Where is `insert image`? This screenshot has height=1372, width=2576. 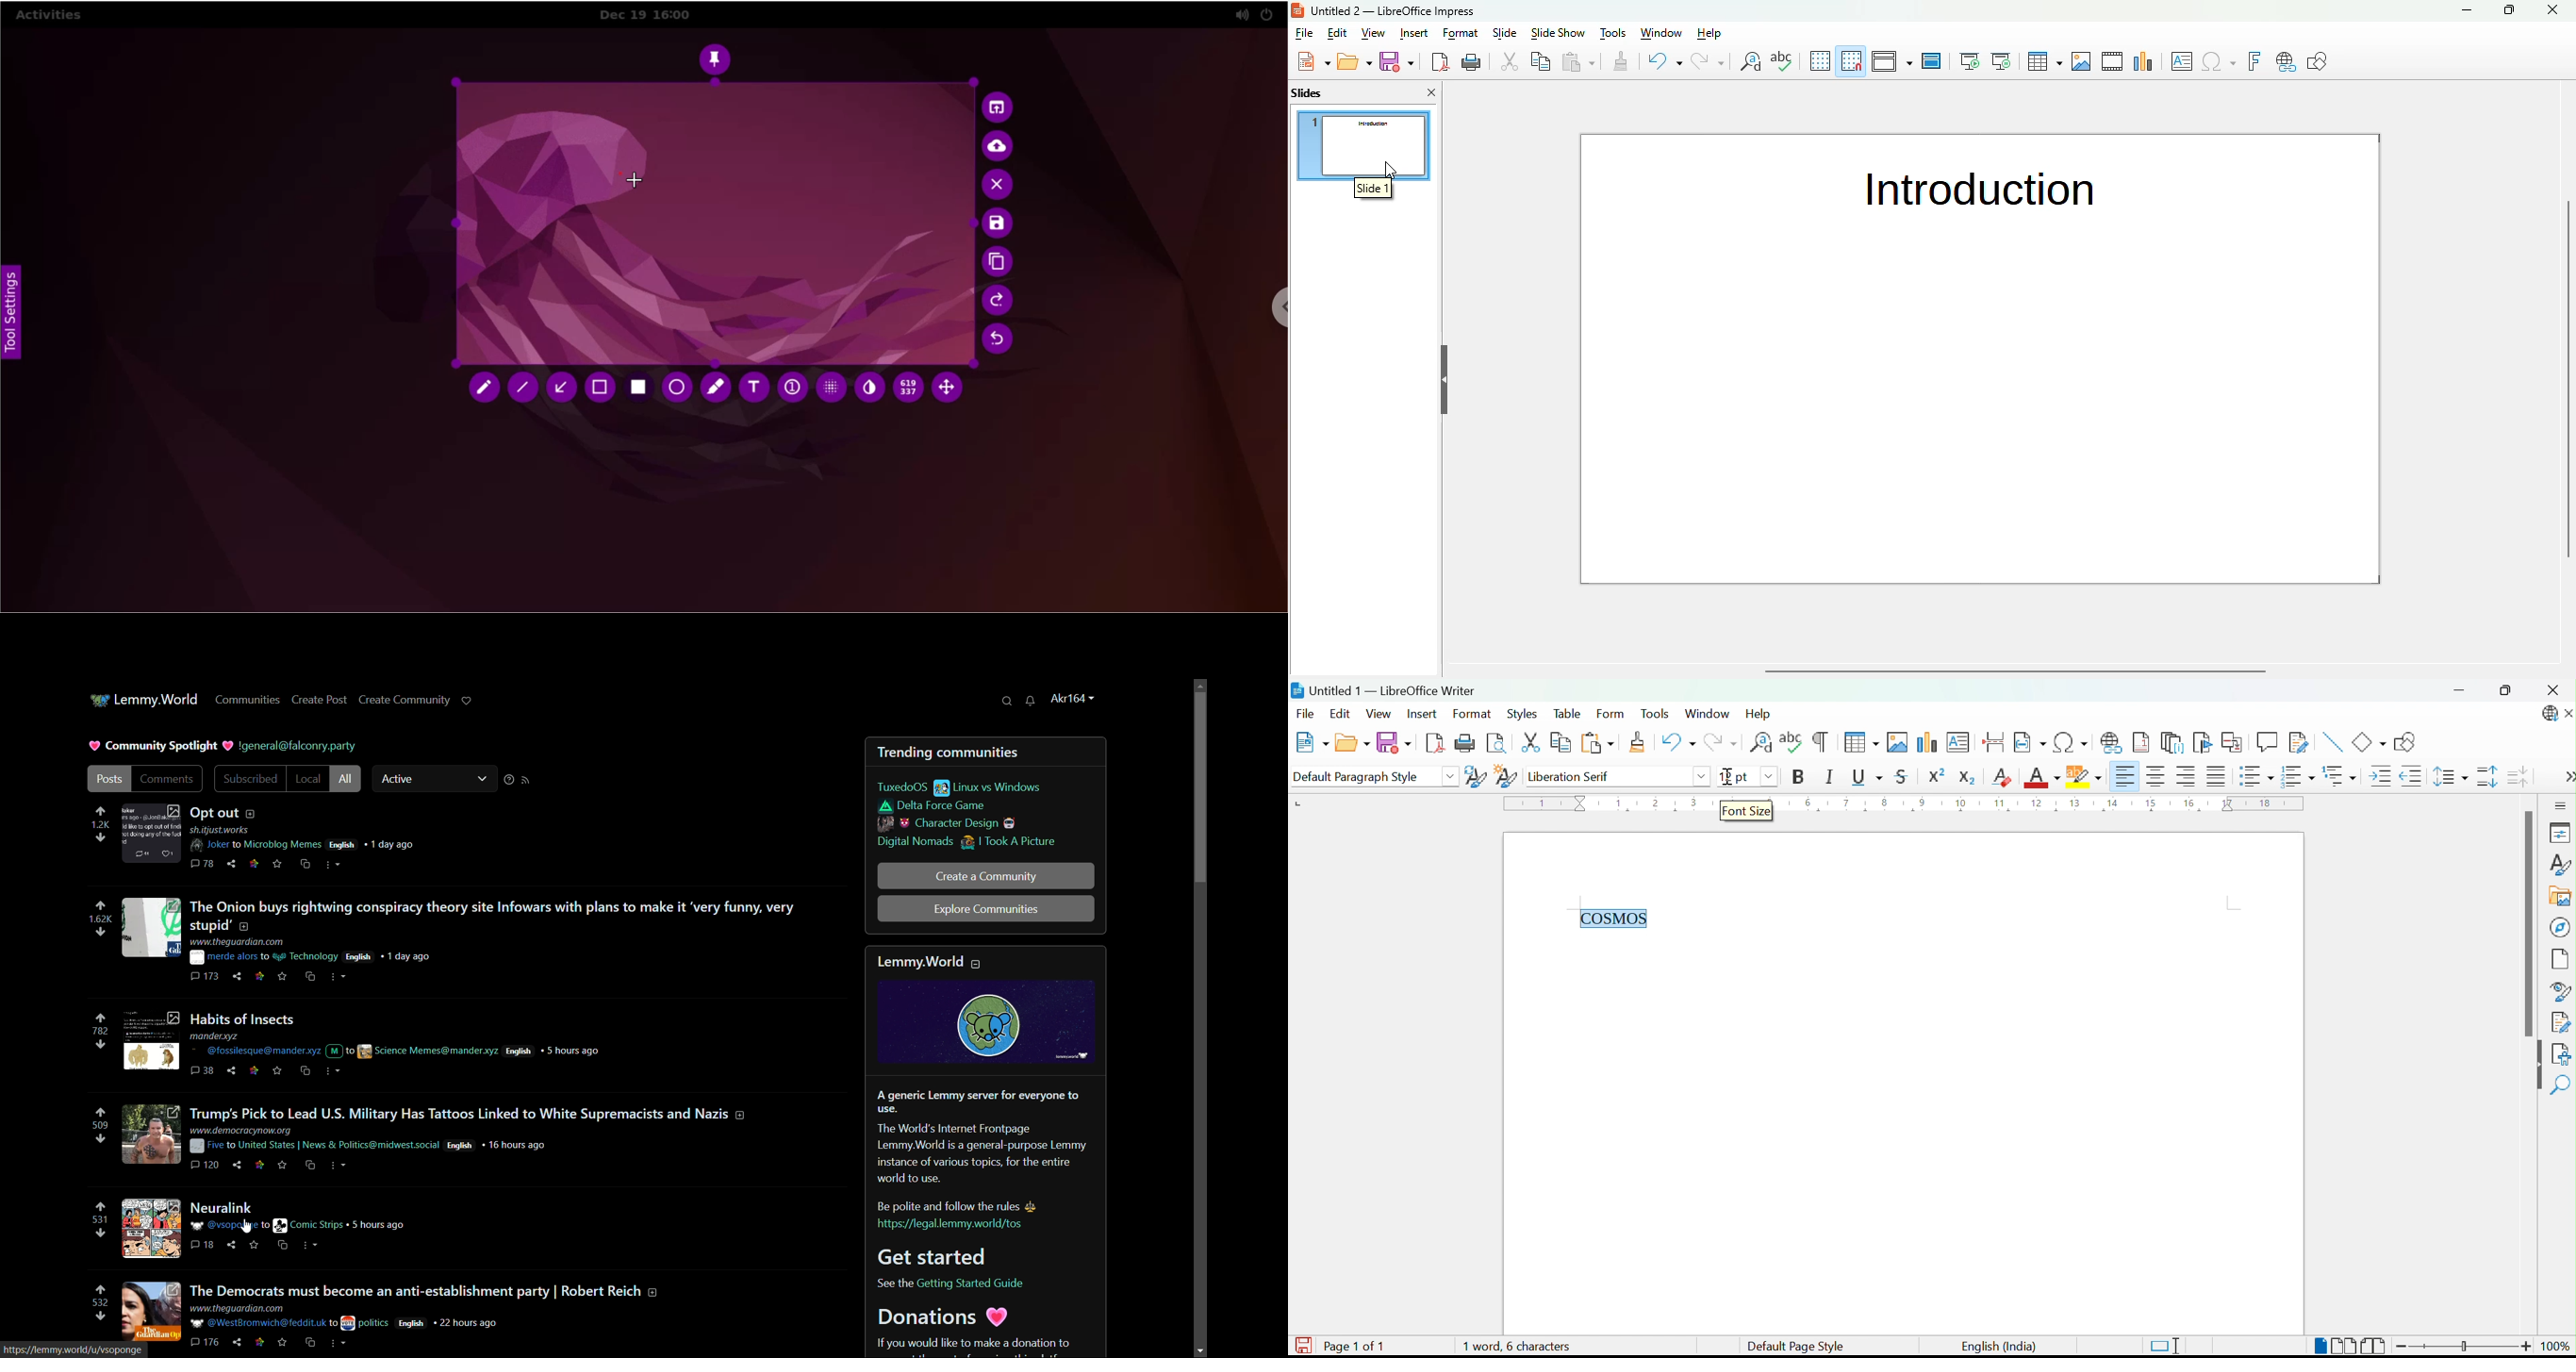
insert image is located at coordinates (2083, 61).